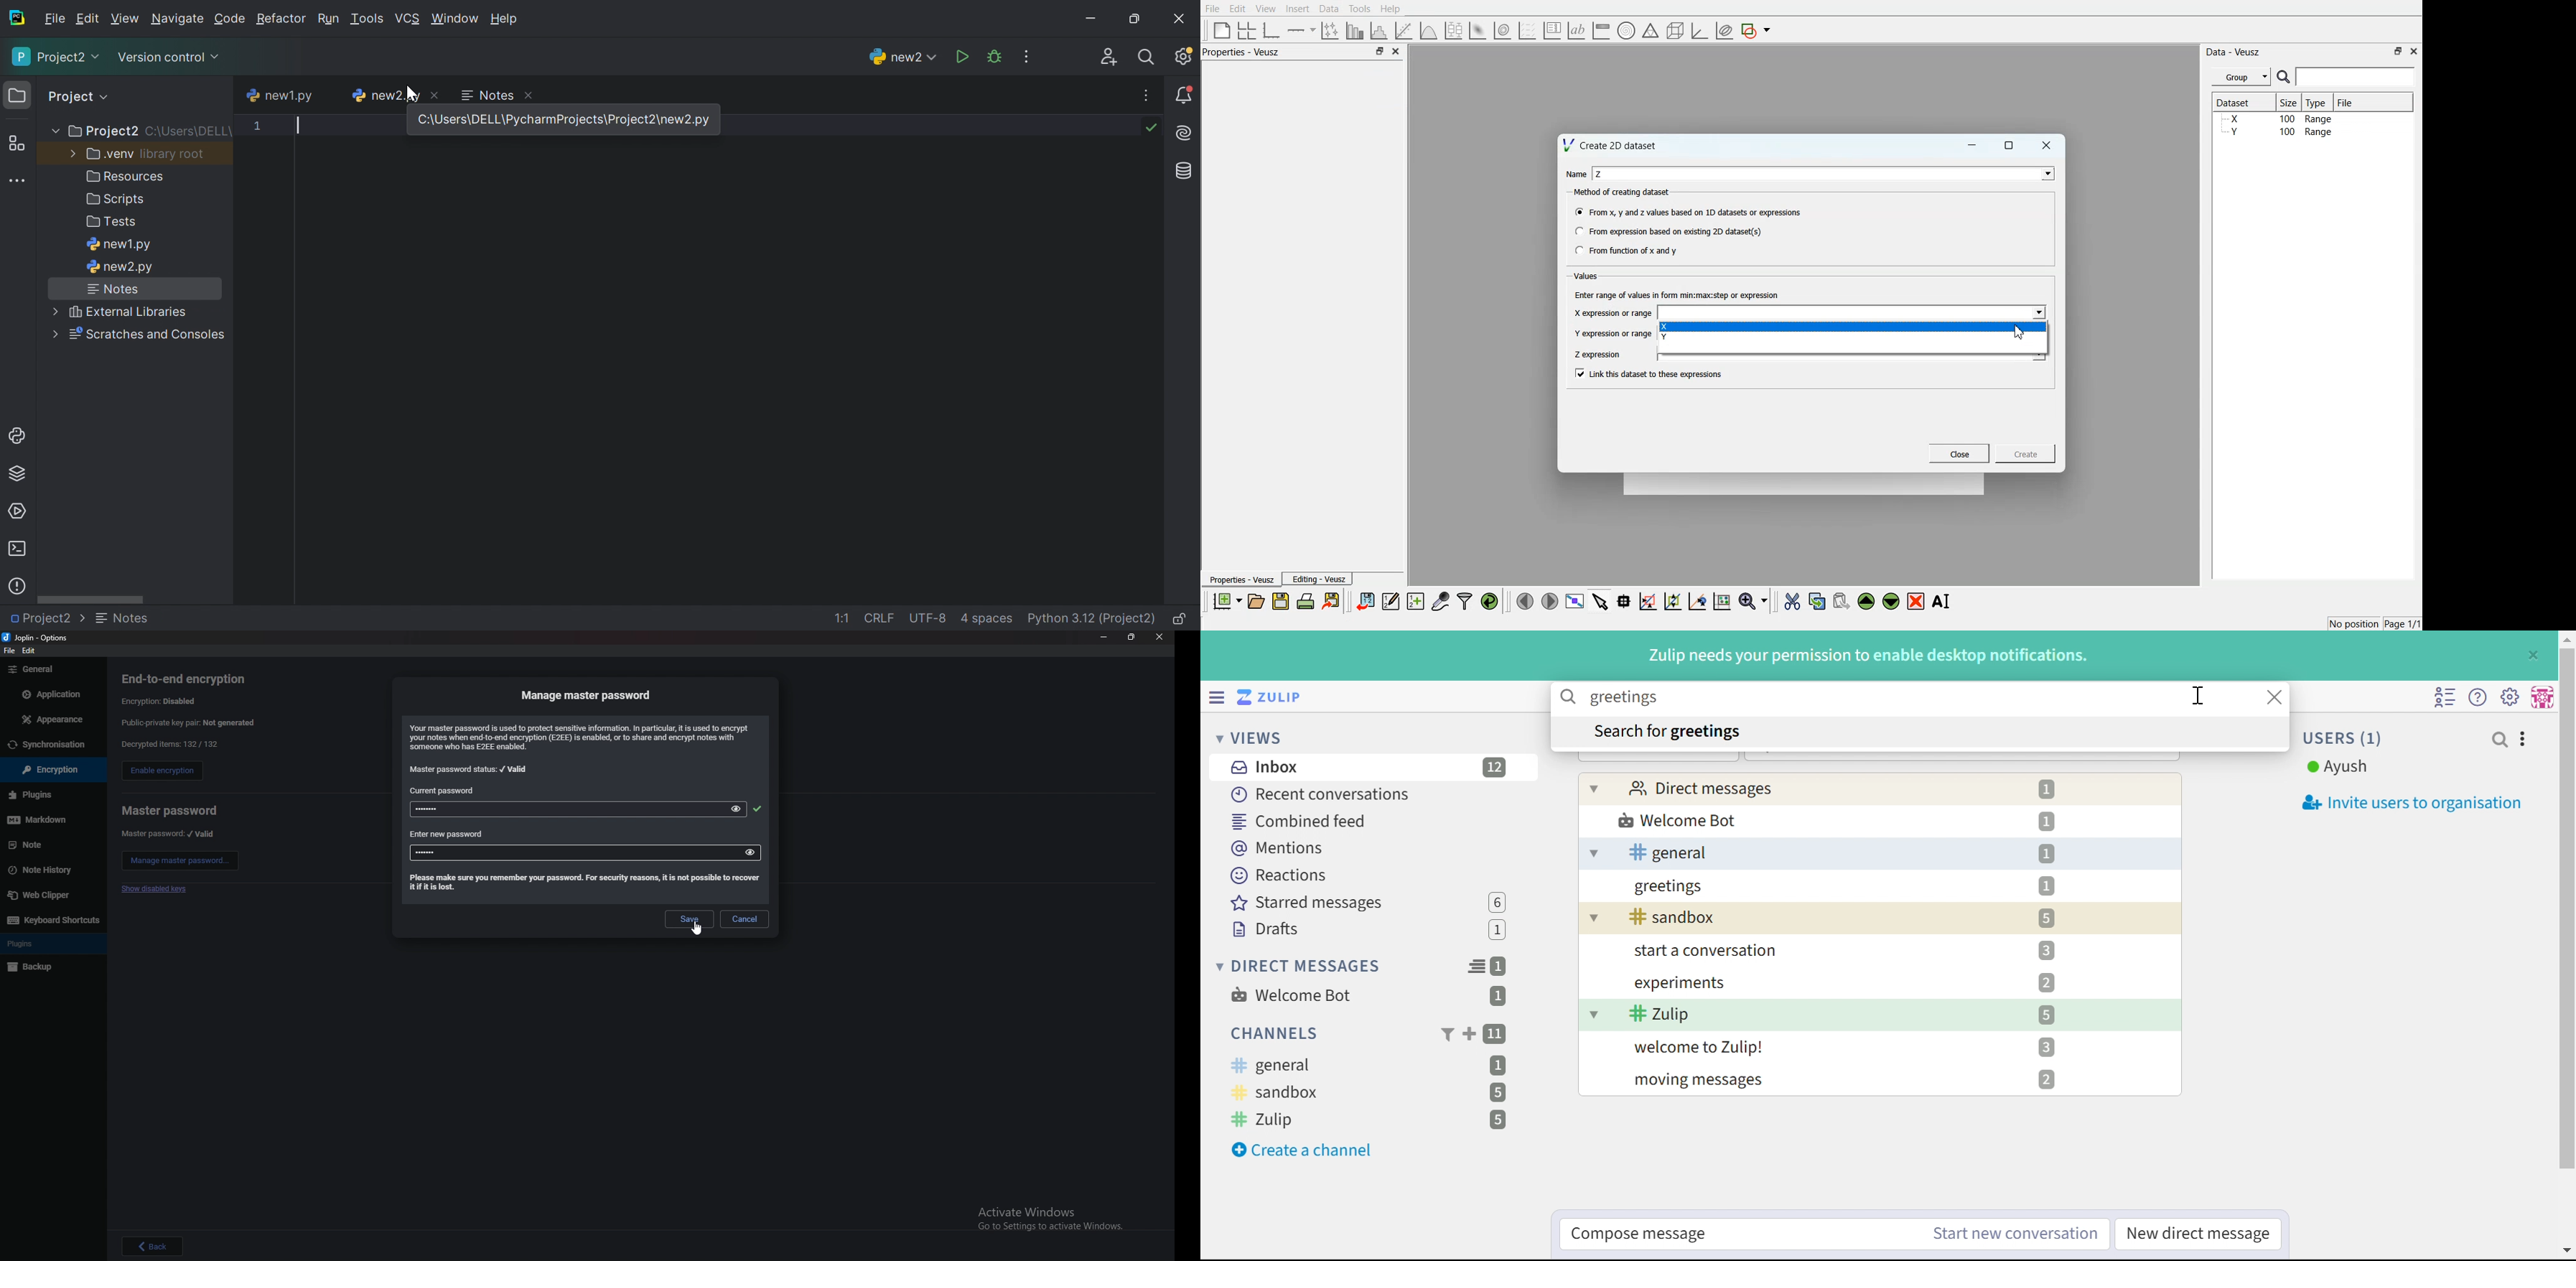 This screenshot has height=1288, width=2576. Describe the element at coordinates (2047, 919) in the screenshot. I see `5` at that location.